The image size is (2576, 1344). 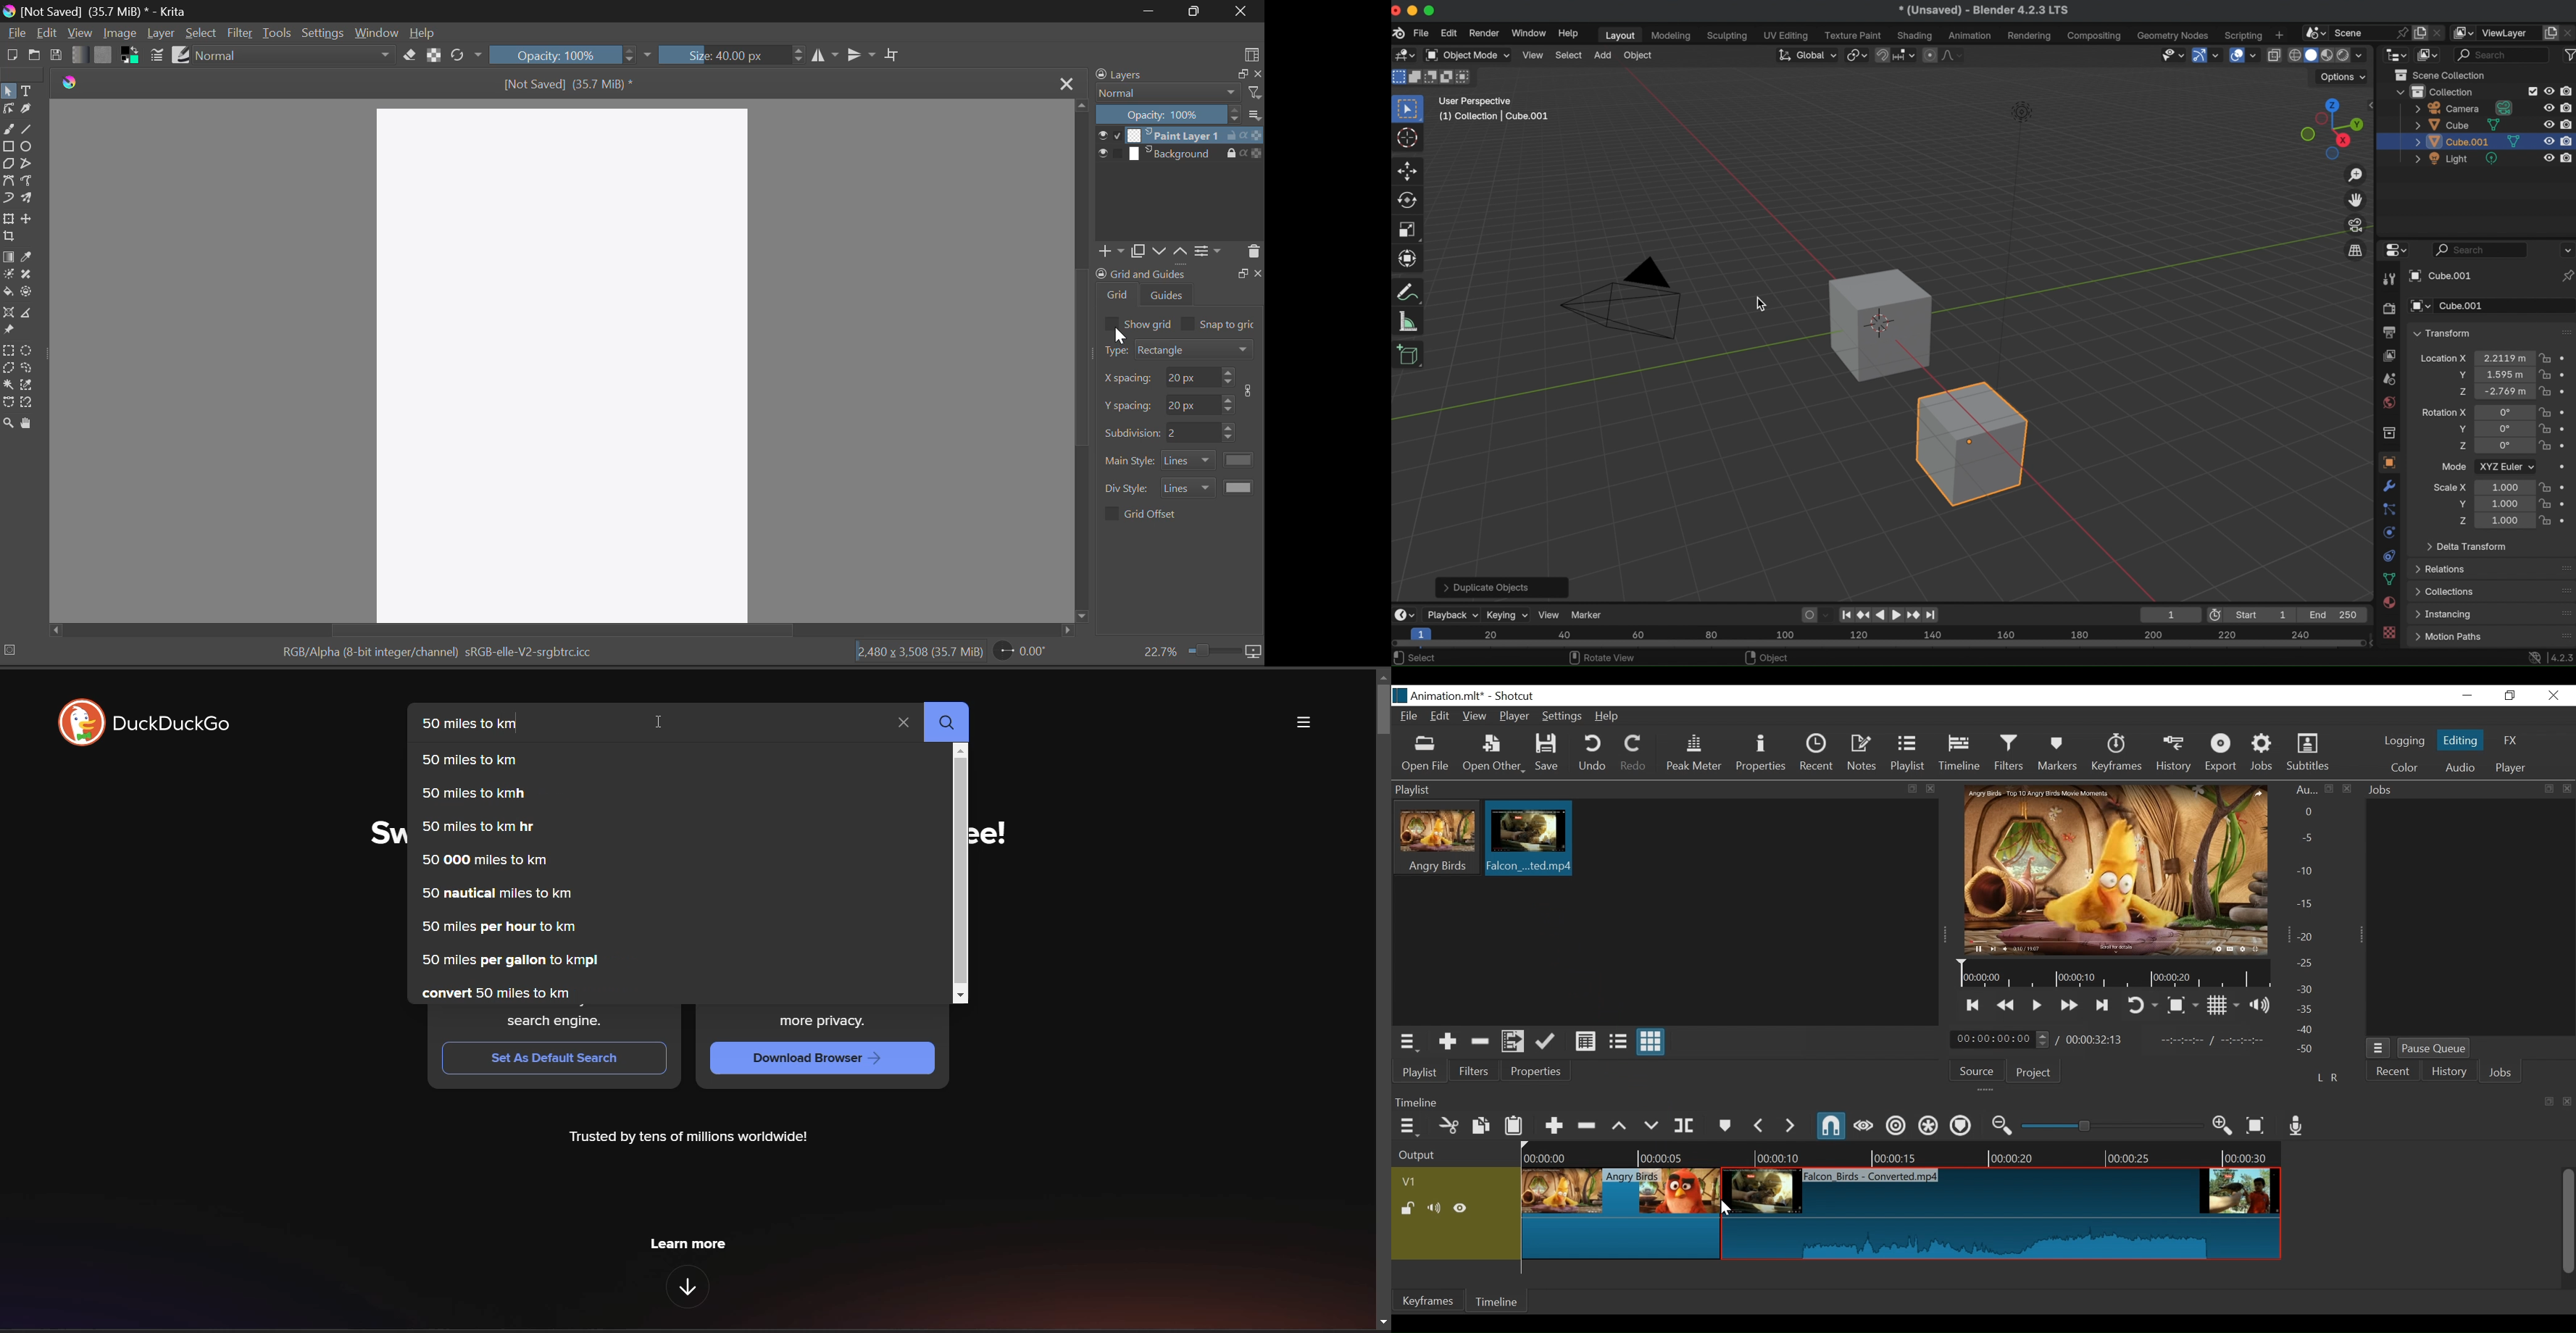 I want to click on Text, so click(x=28, y=92).